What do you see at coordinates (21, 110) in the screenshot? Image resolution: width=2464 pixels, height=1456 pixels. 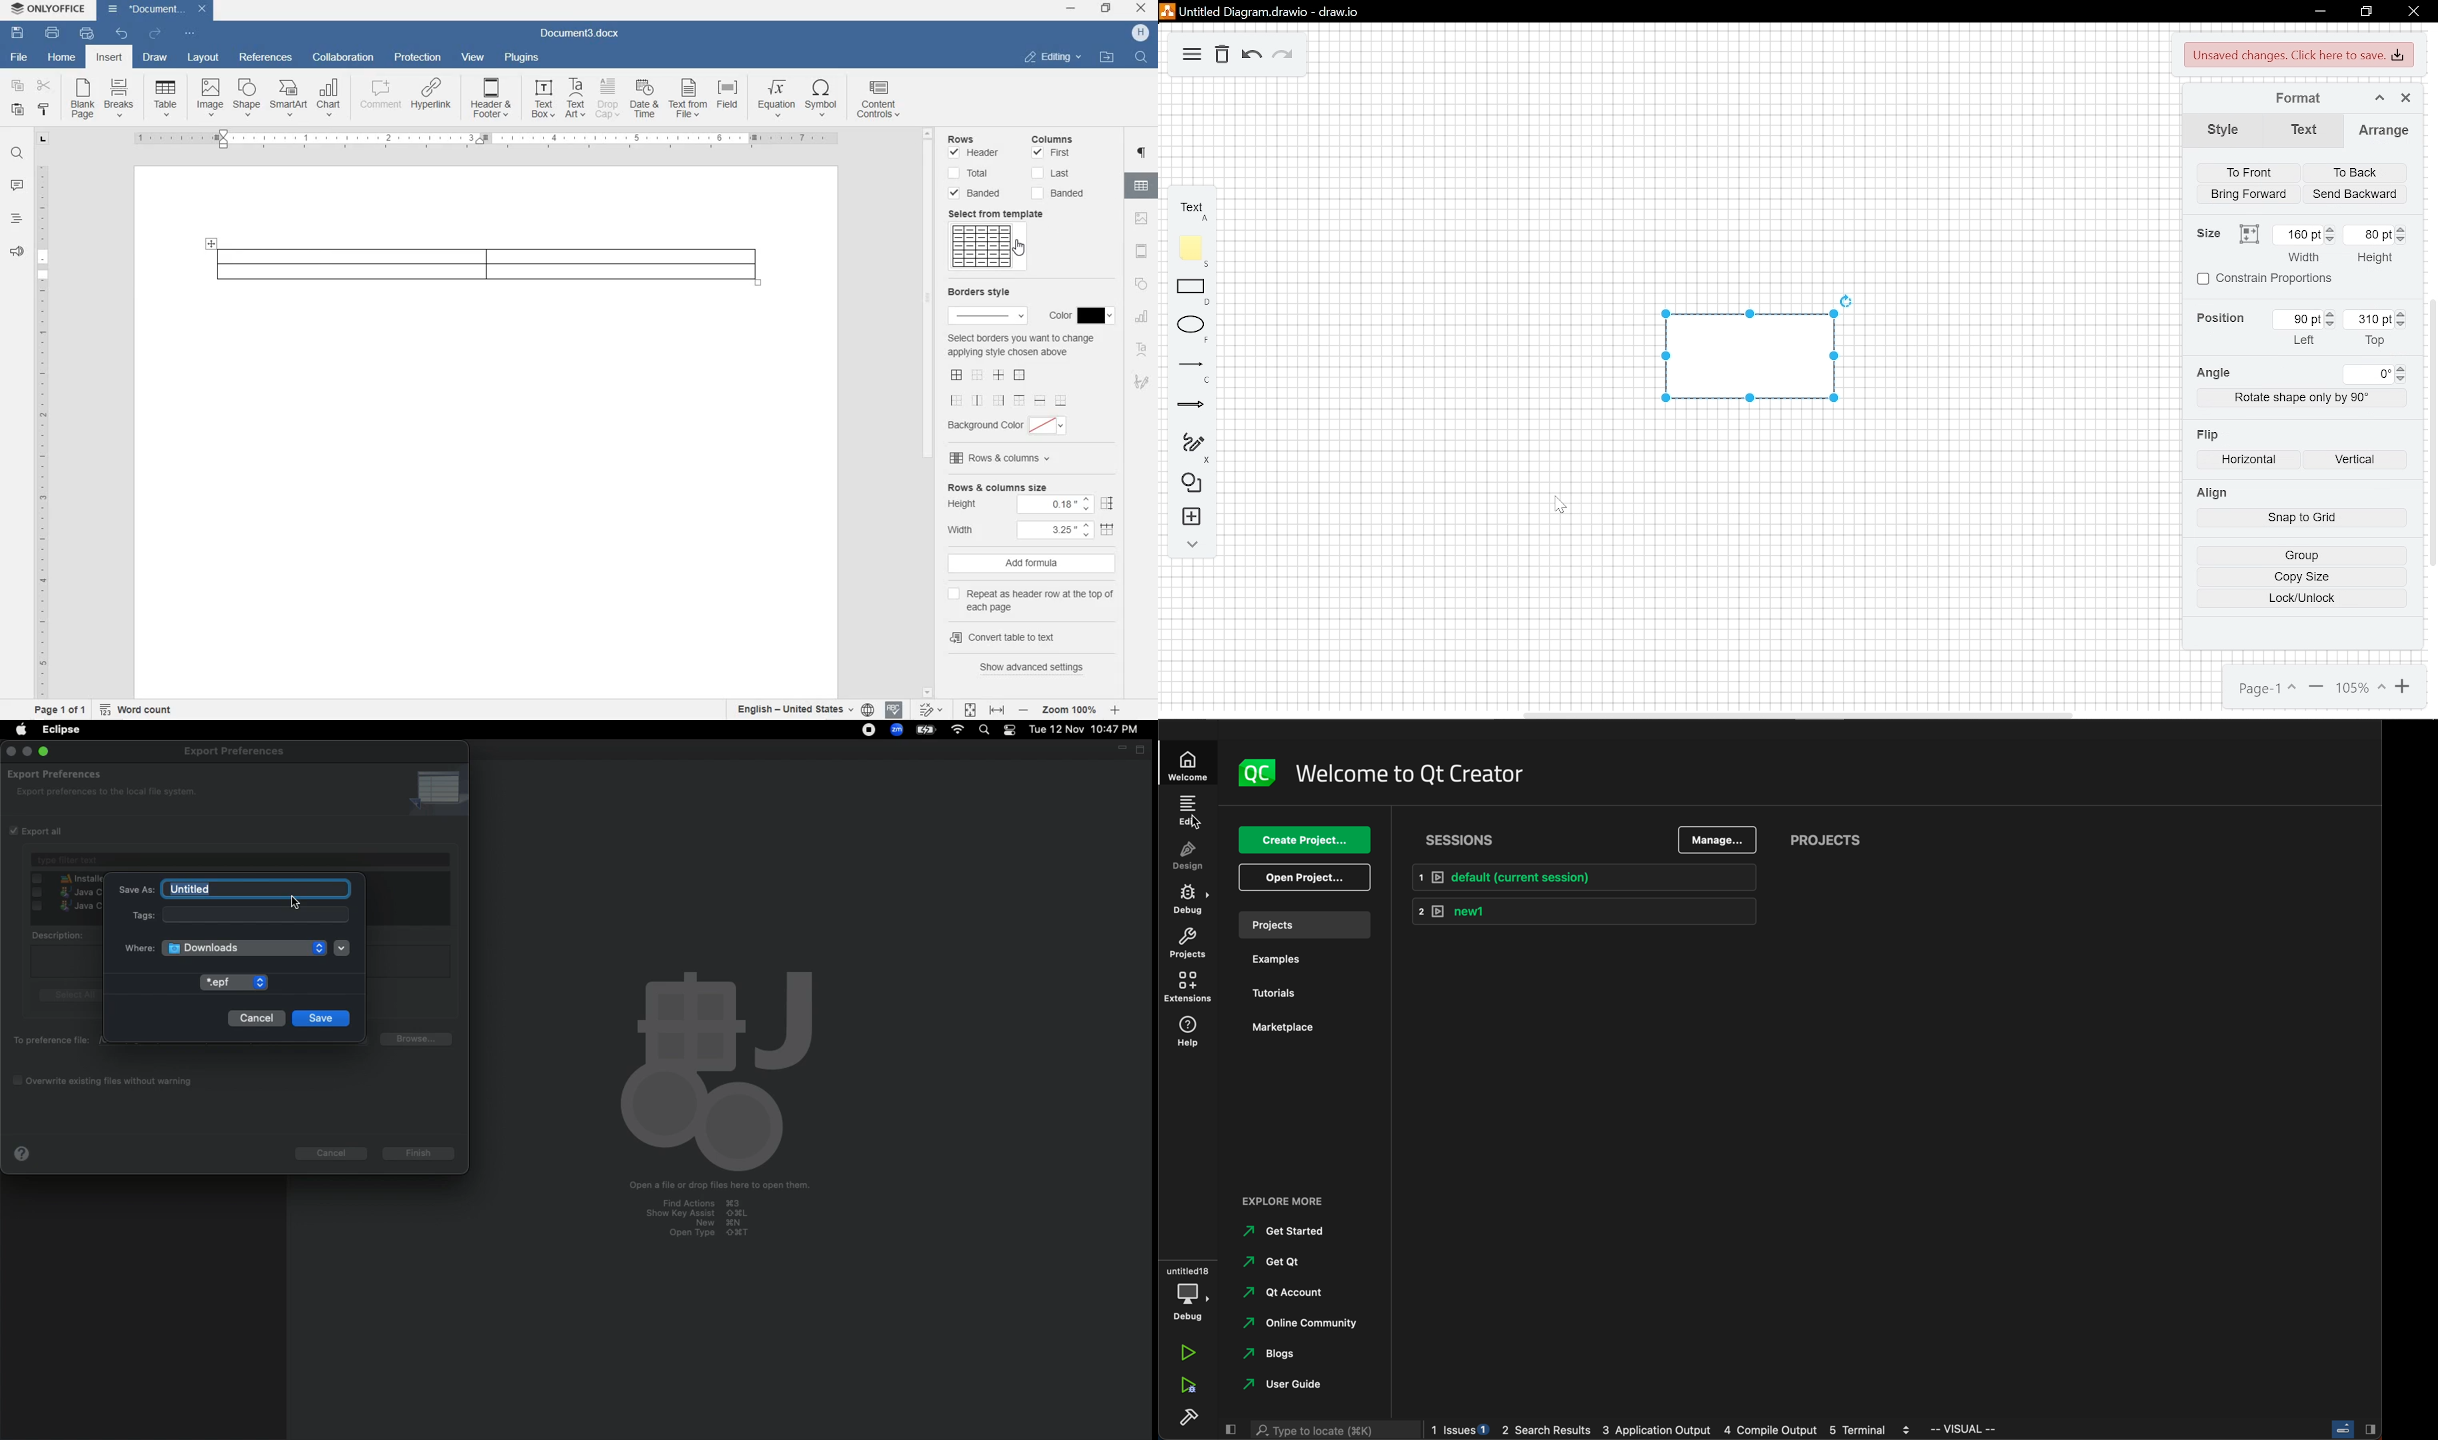 I see `PASTE` at bounding box center [21, 110].